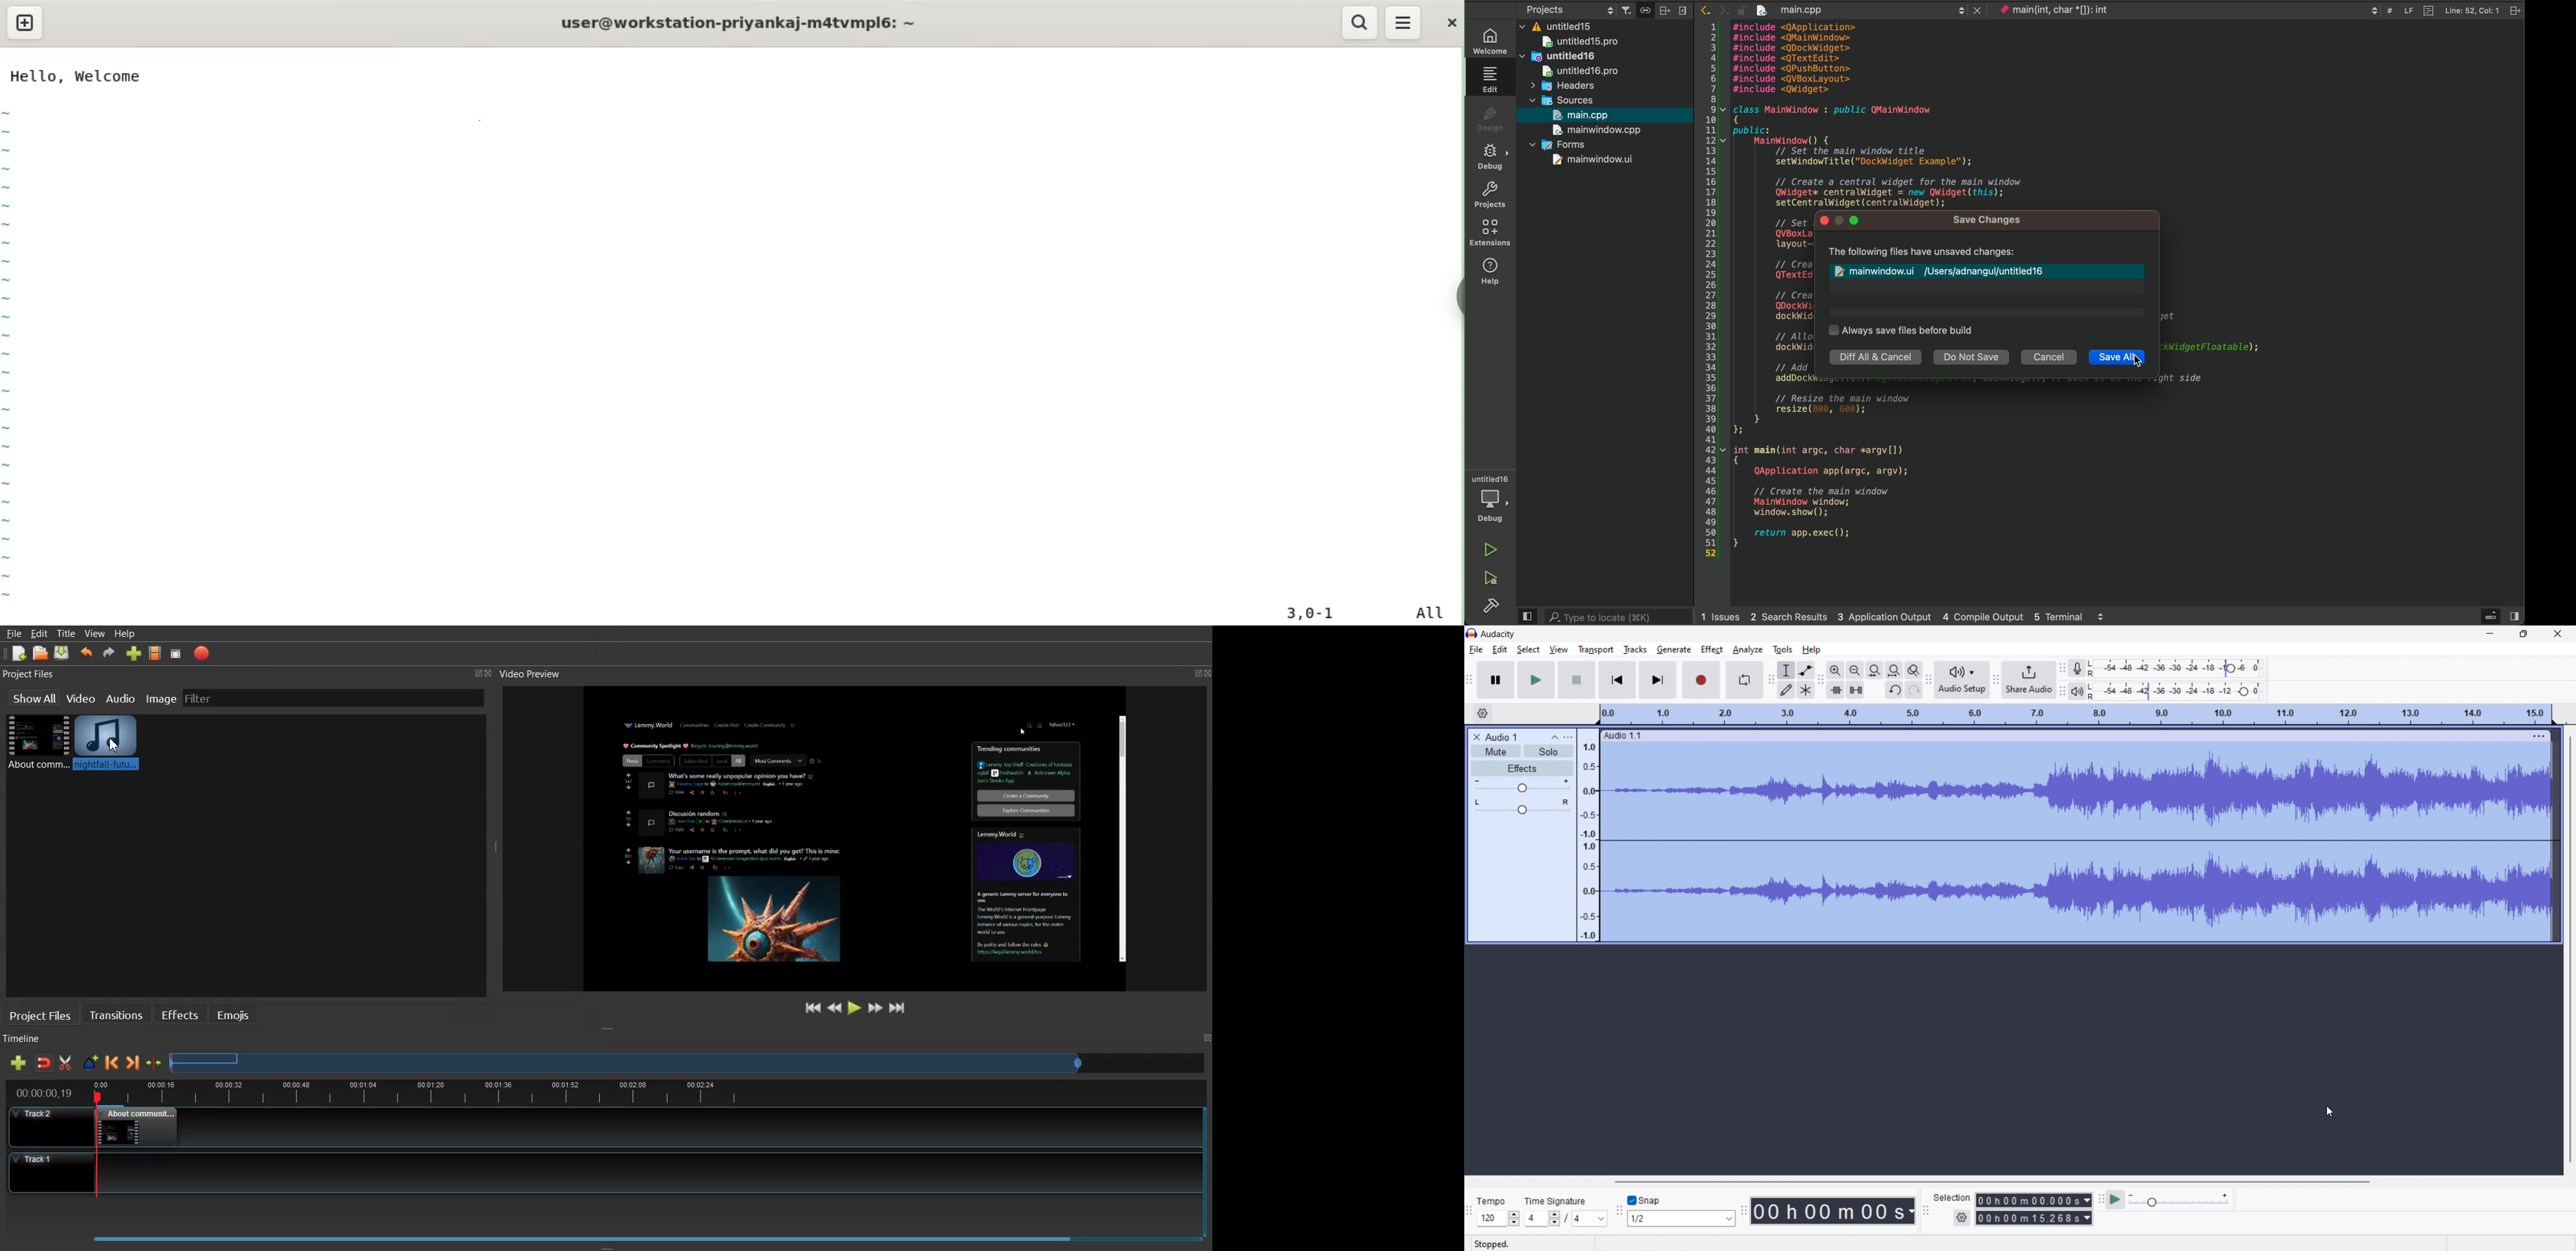  I want to click on help, so click(1489, 275).